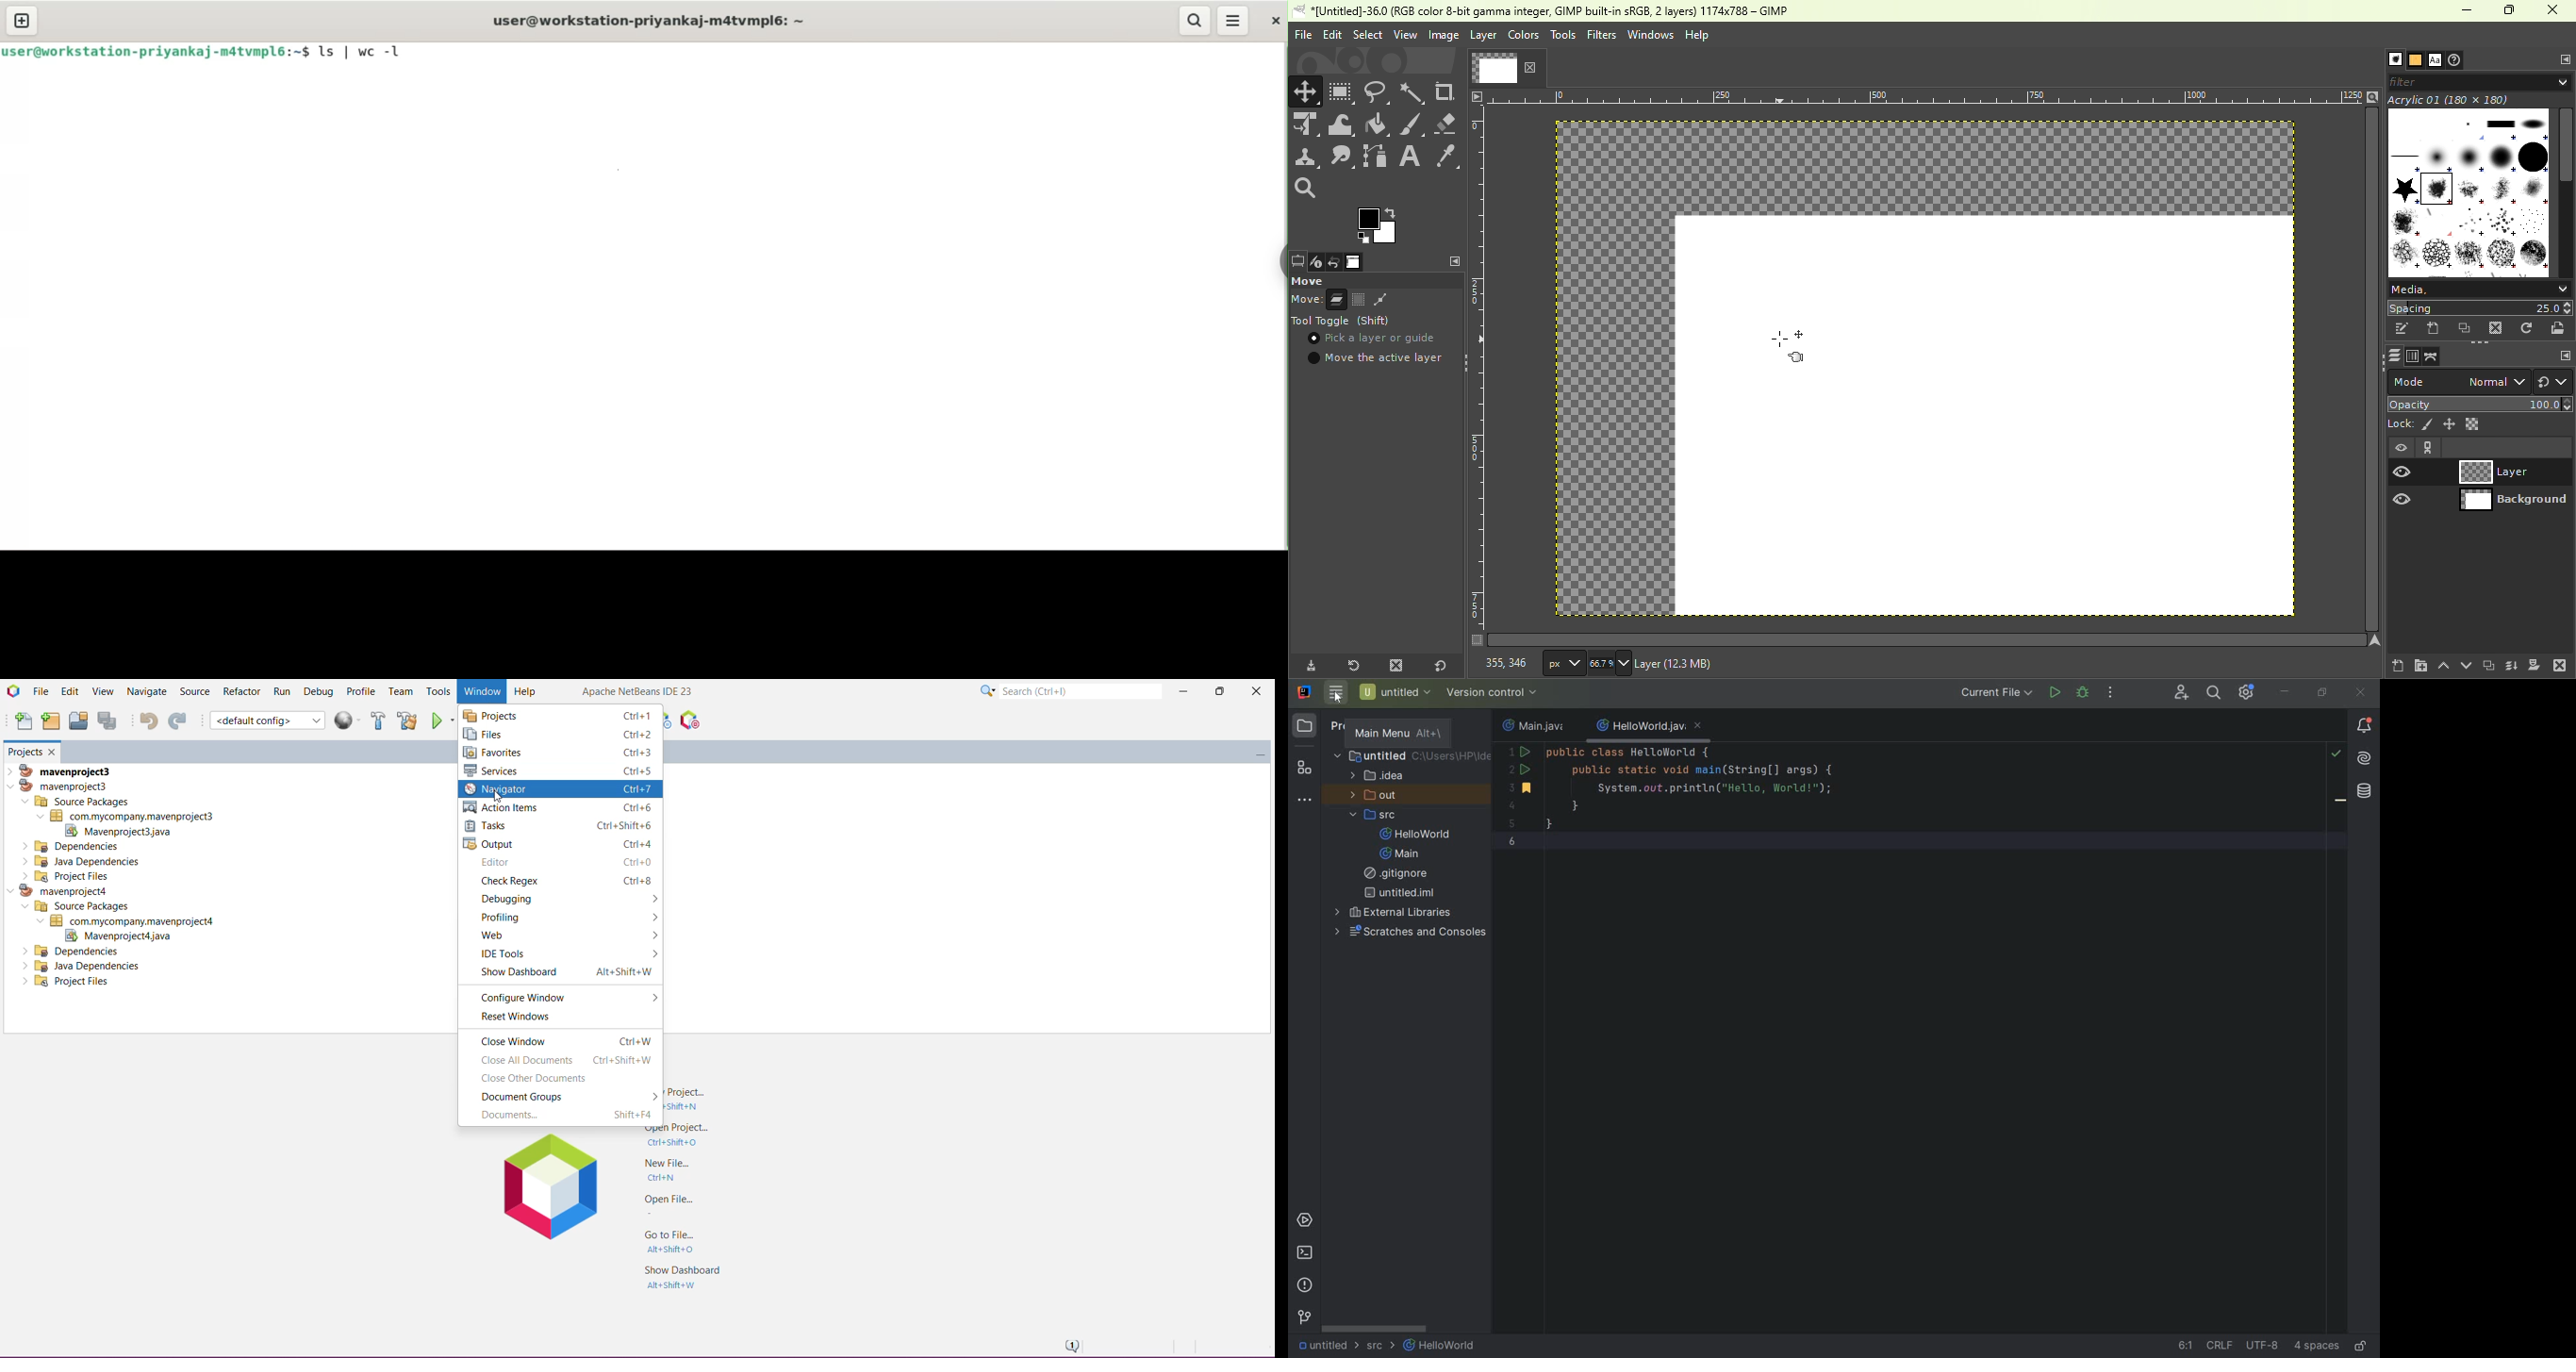 The image size is (2576, 1372). Describe the element at coordinates (2375, 640) in the screenshot. I see `Navigate` at that location.